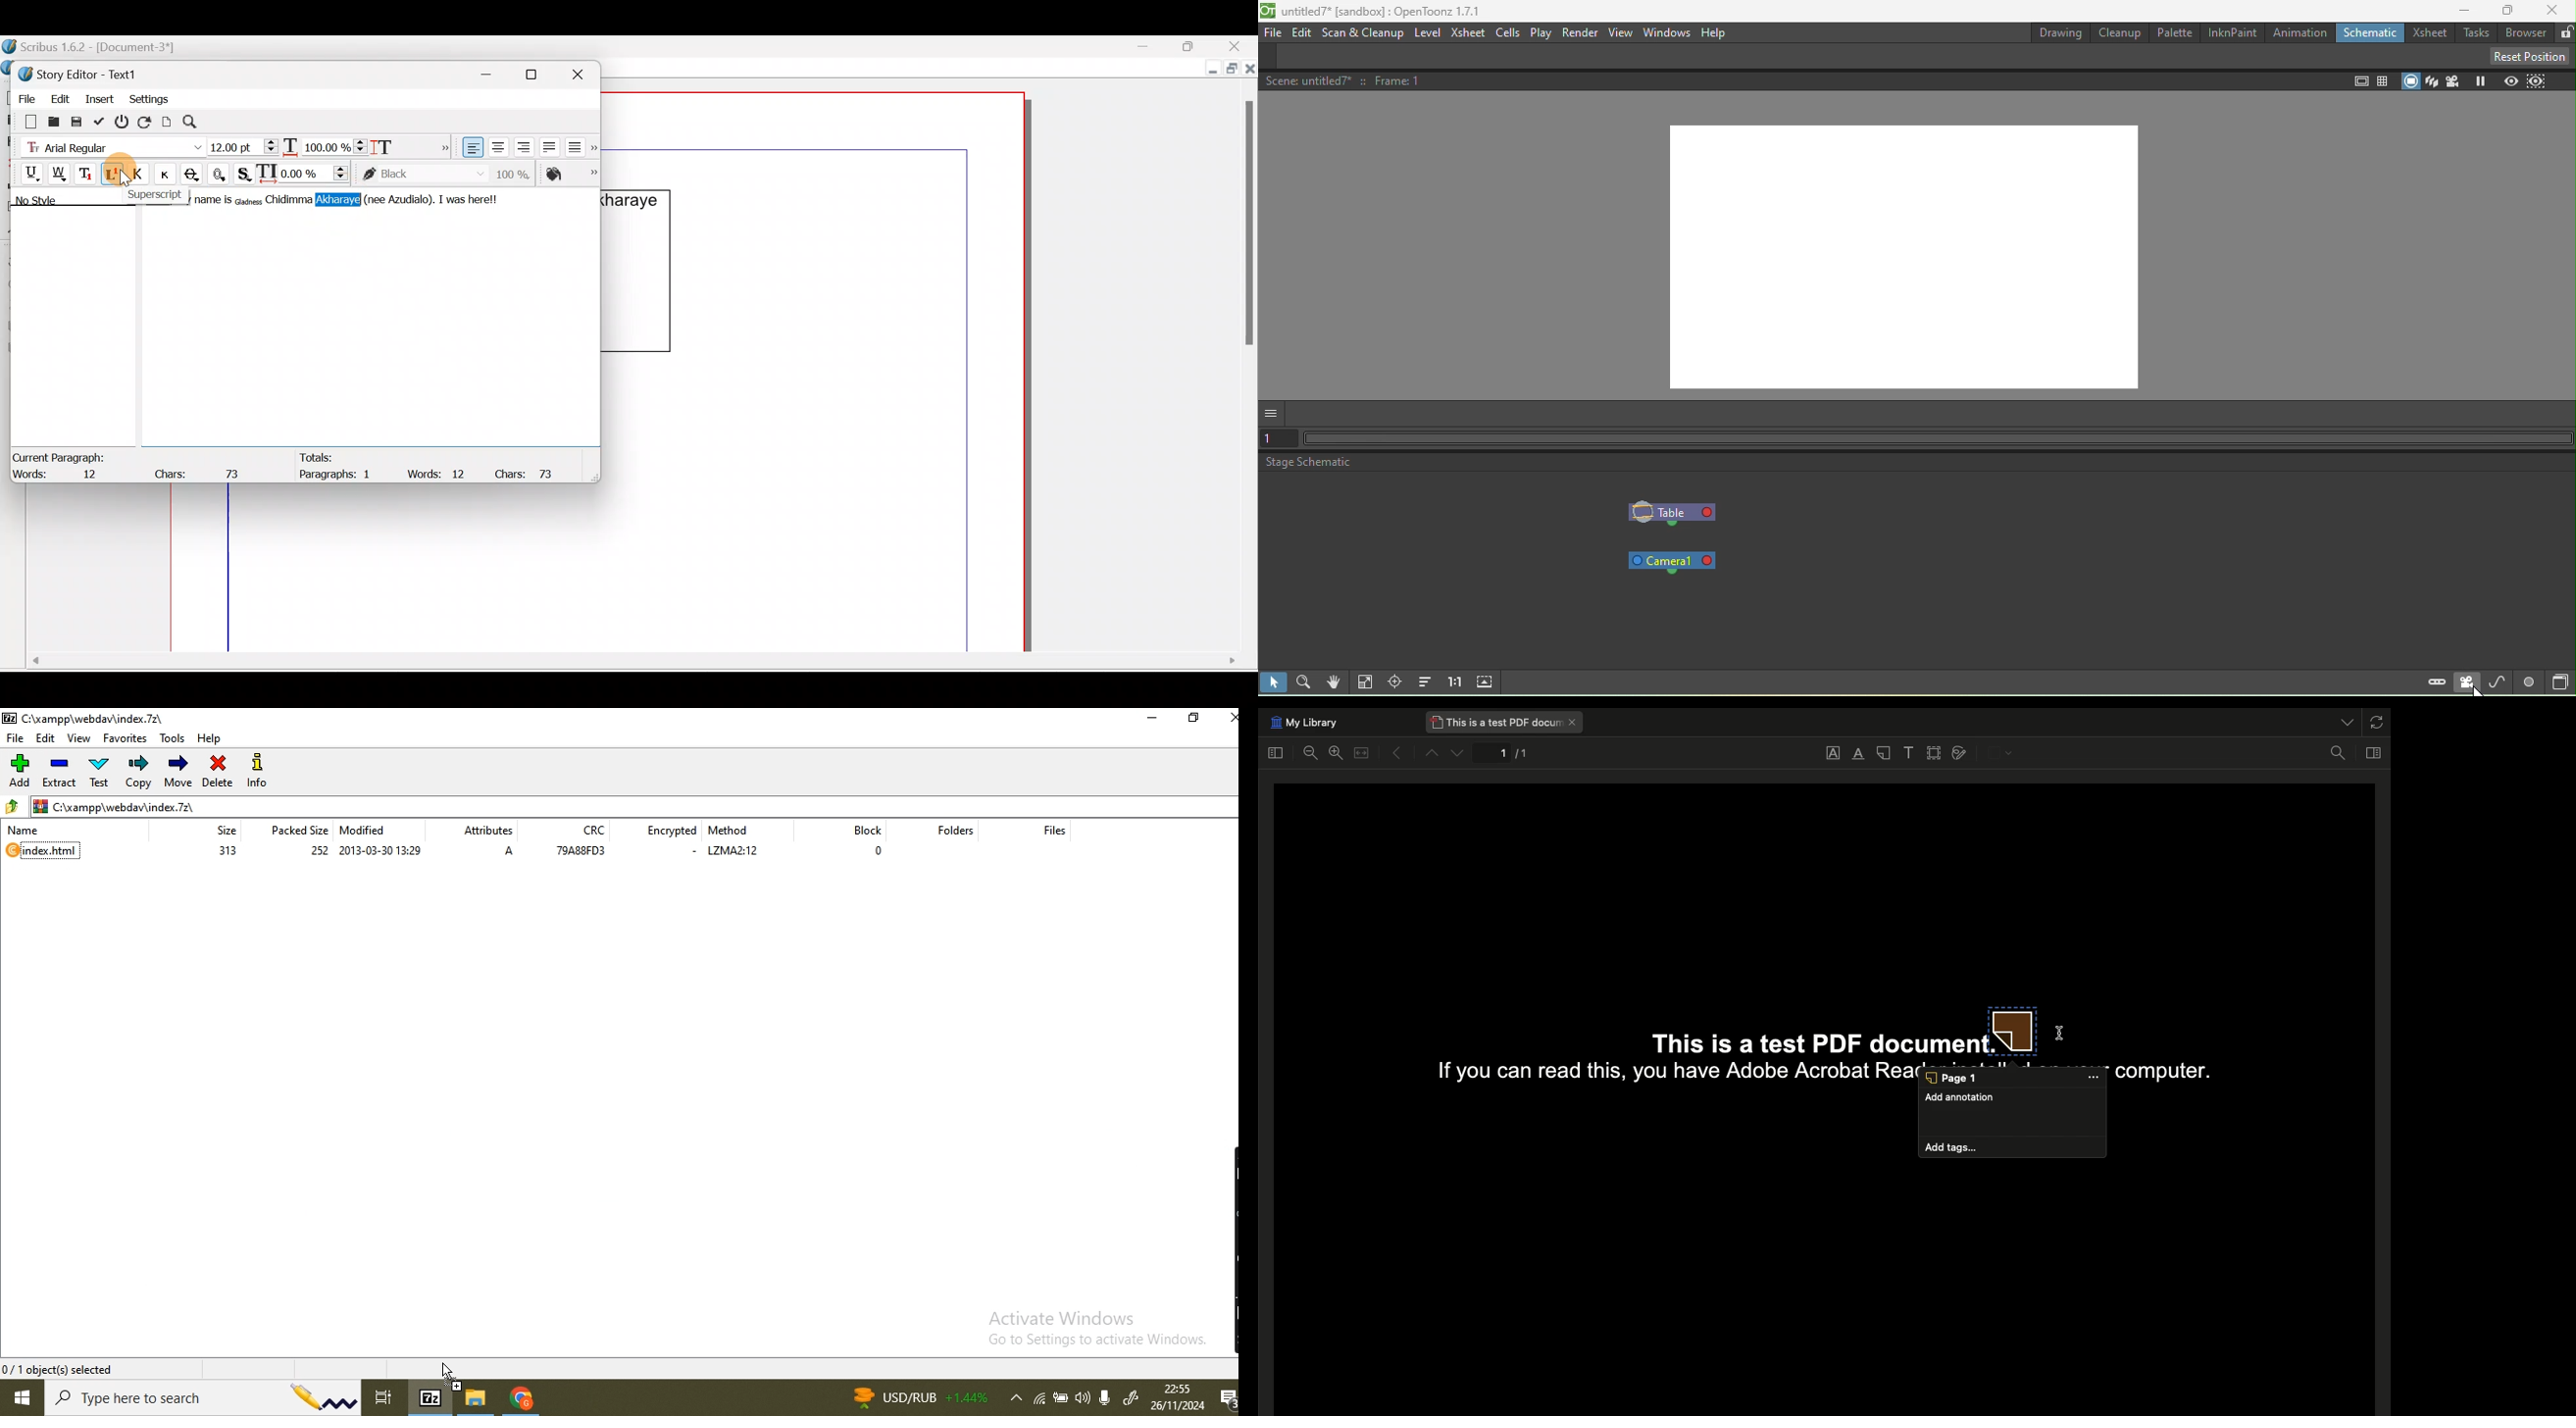  I want to click on Underline text, so click(1833, 752).